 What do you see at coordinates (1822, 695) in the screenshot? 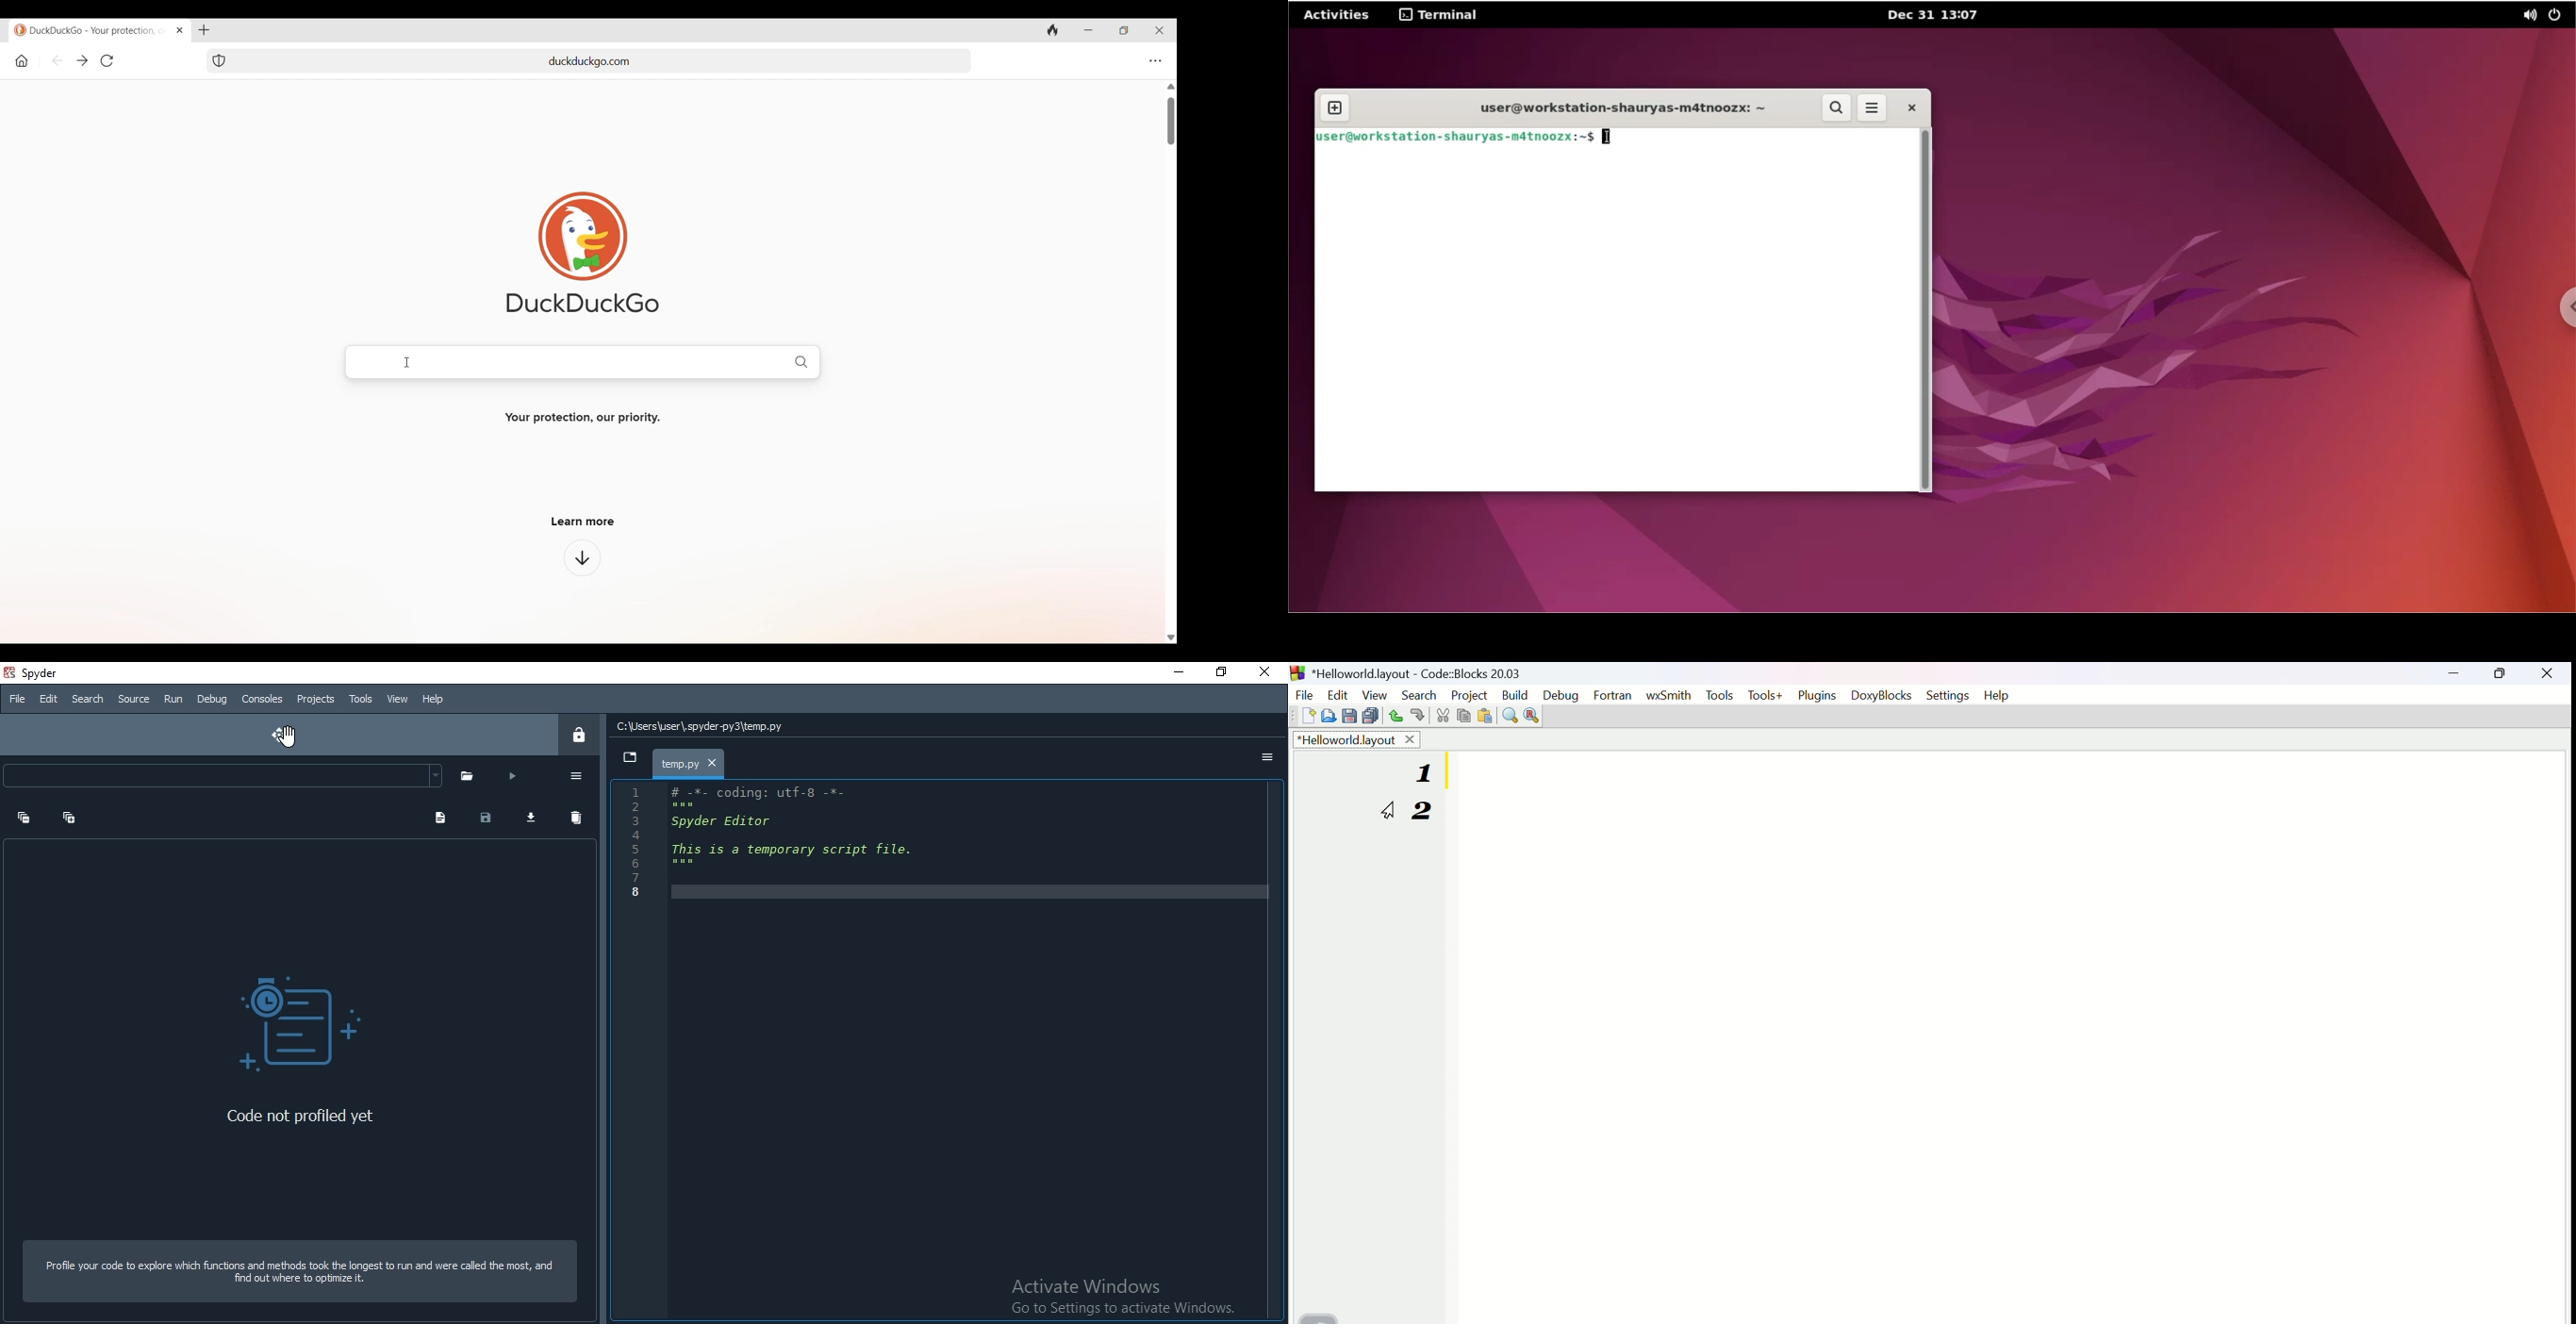
I see `Plugins` at bounding box center [1822, 695].